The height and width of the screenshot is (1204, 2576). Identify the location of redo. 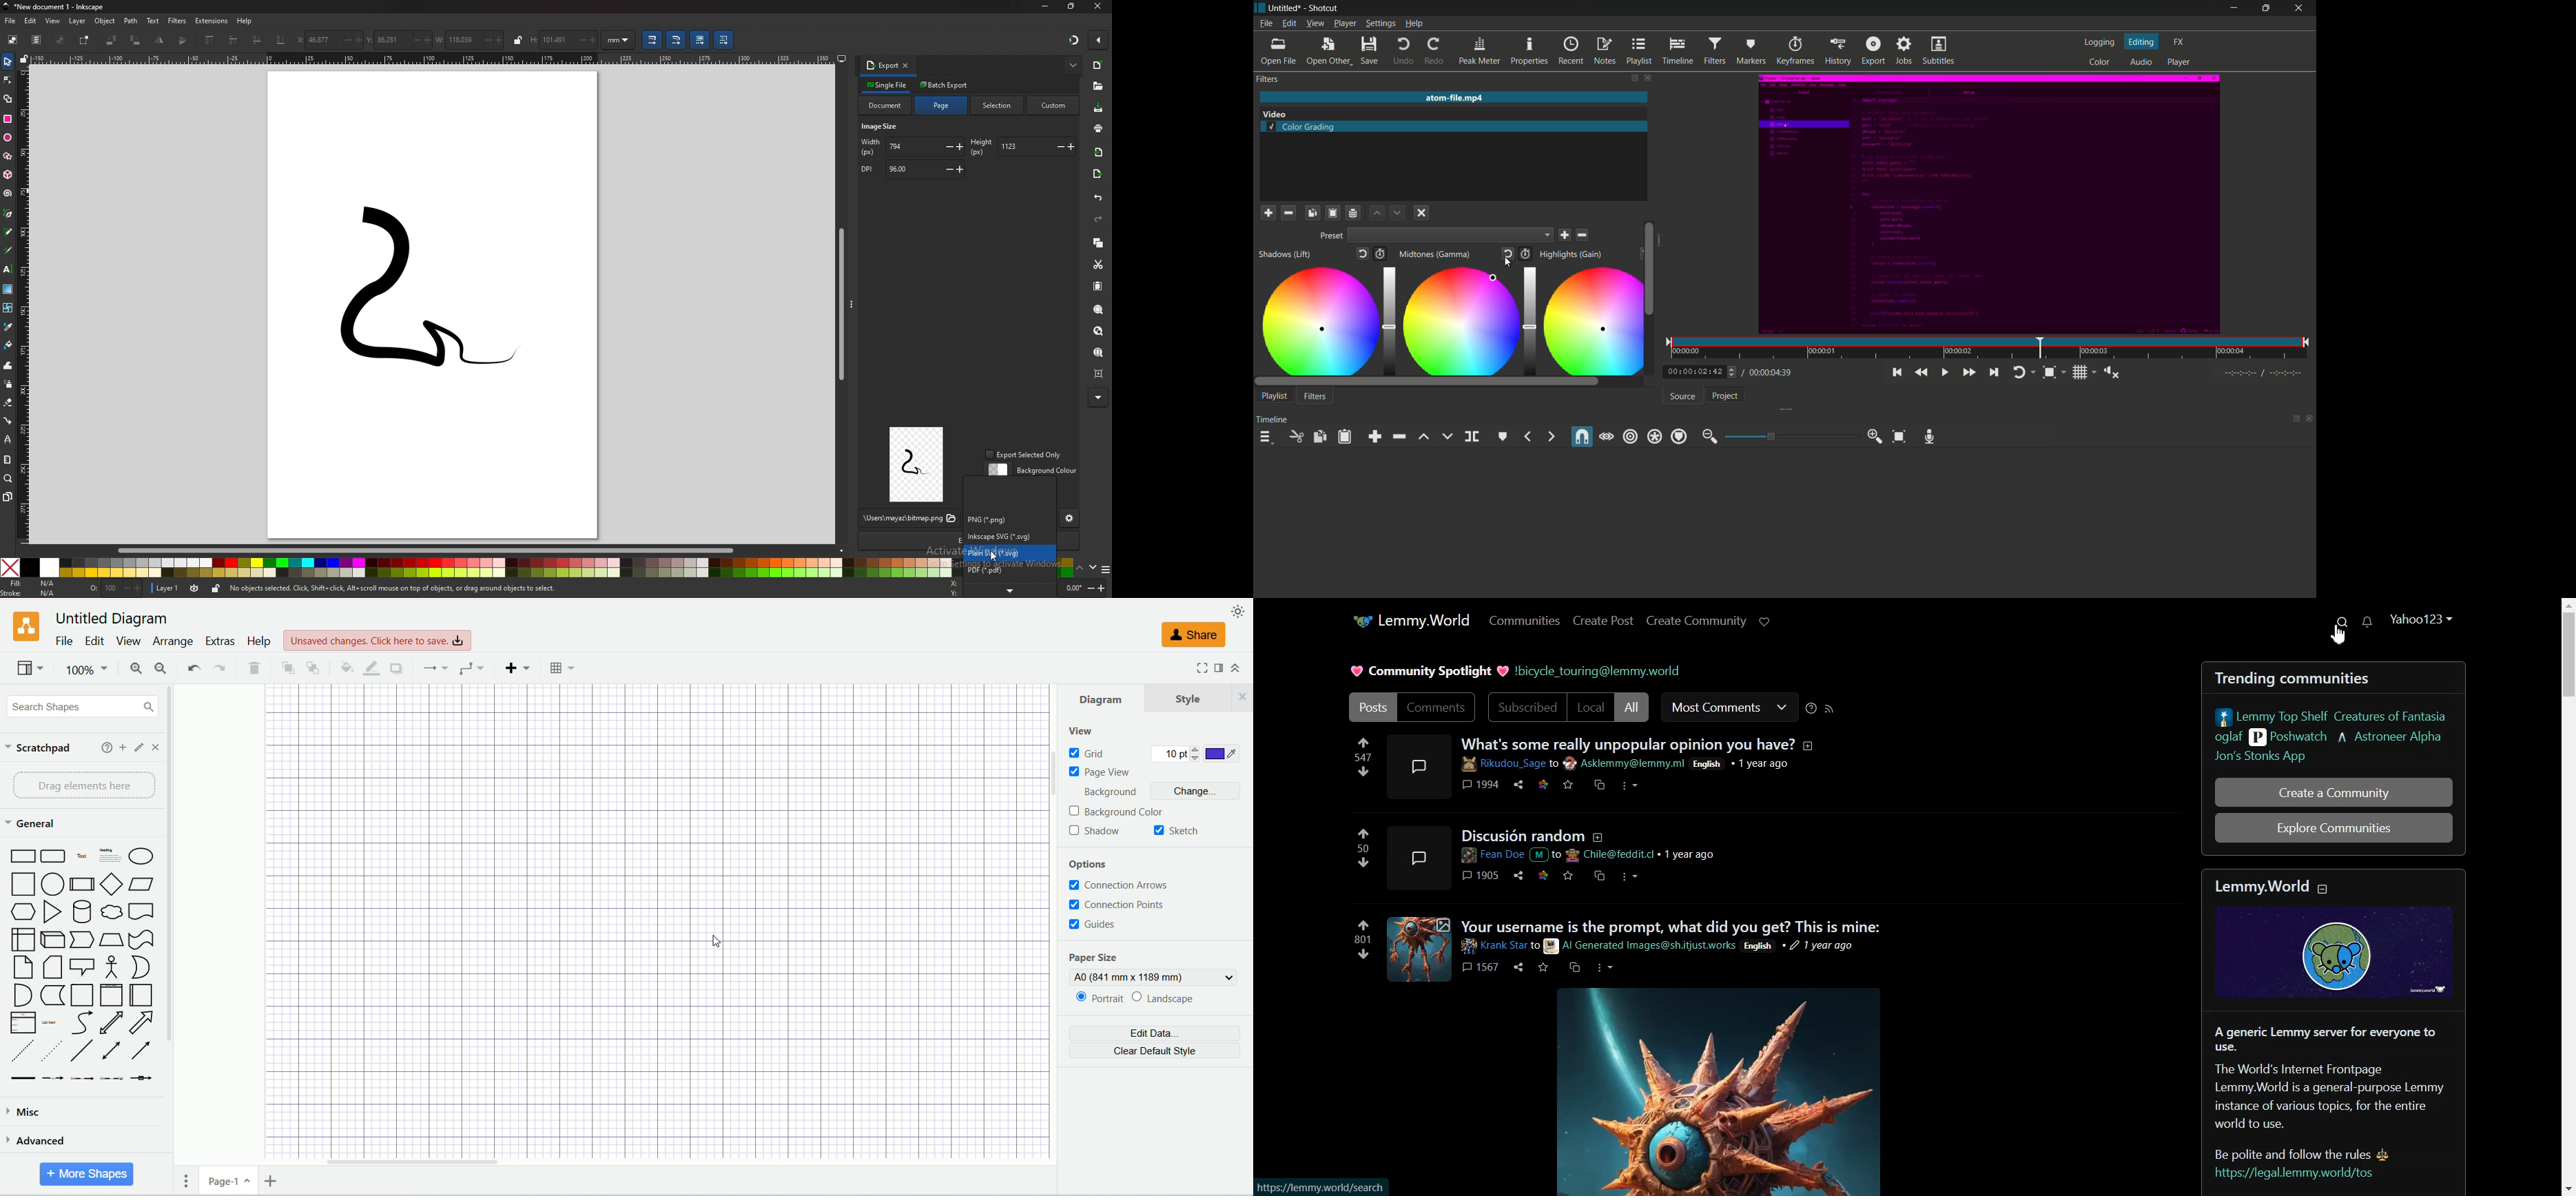
(219, 669).